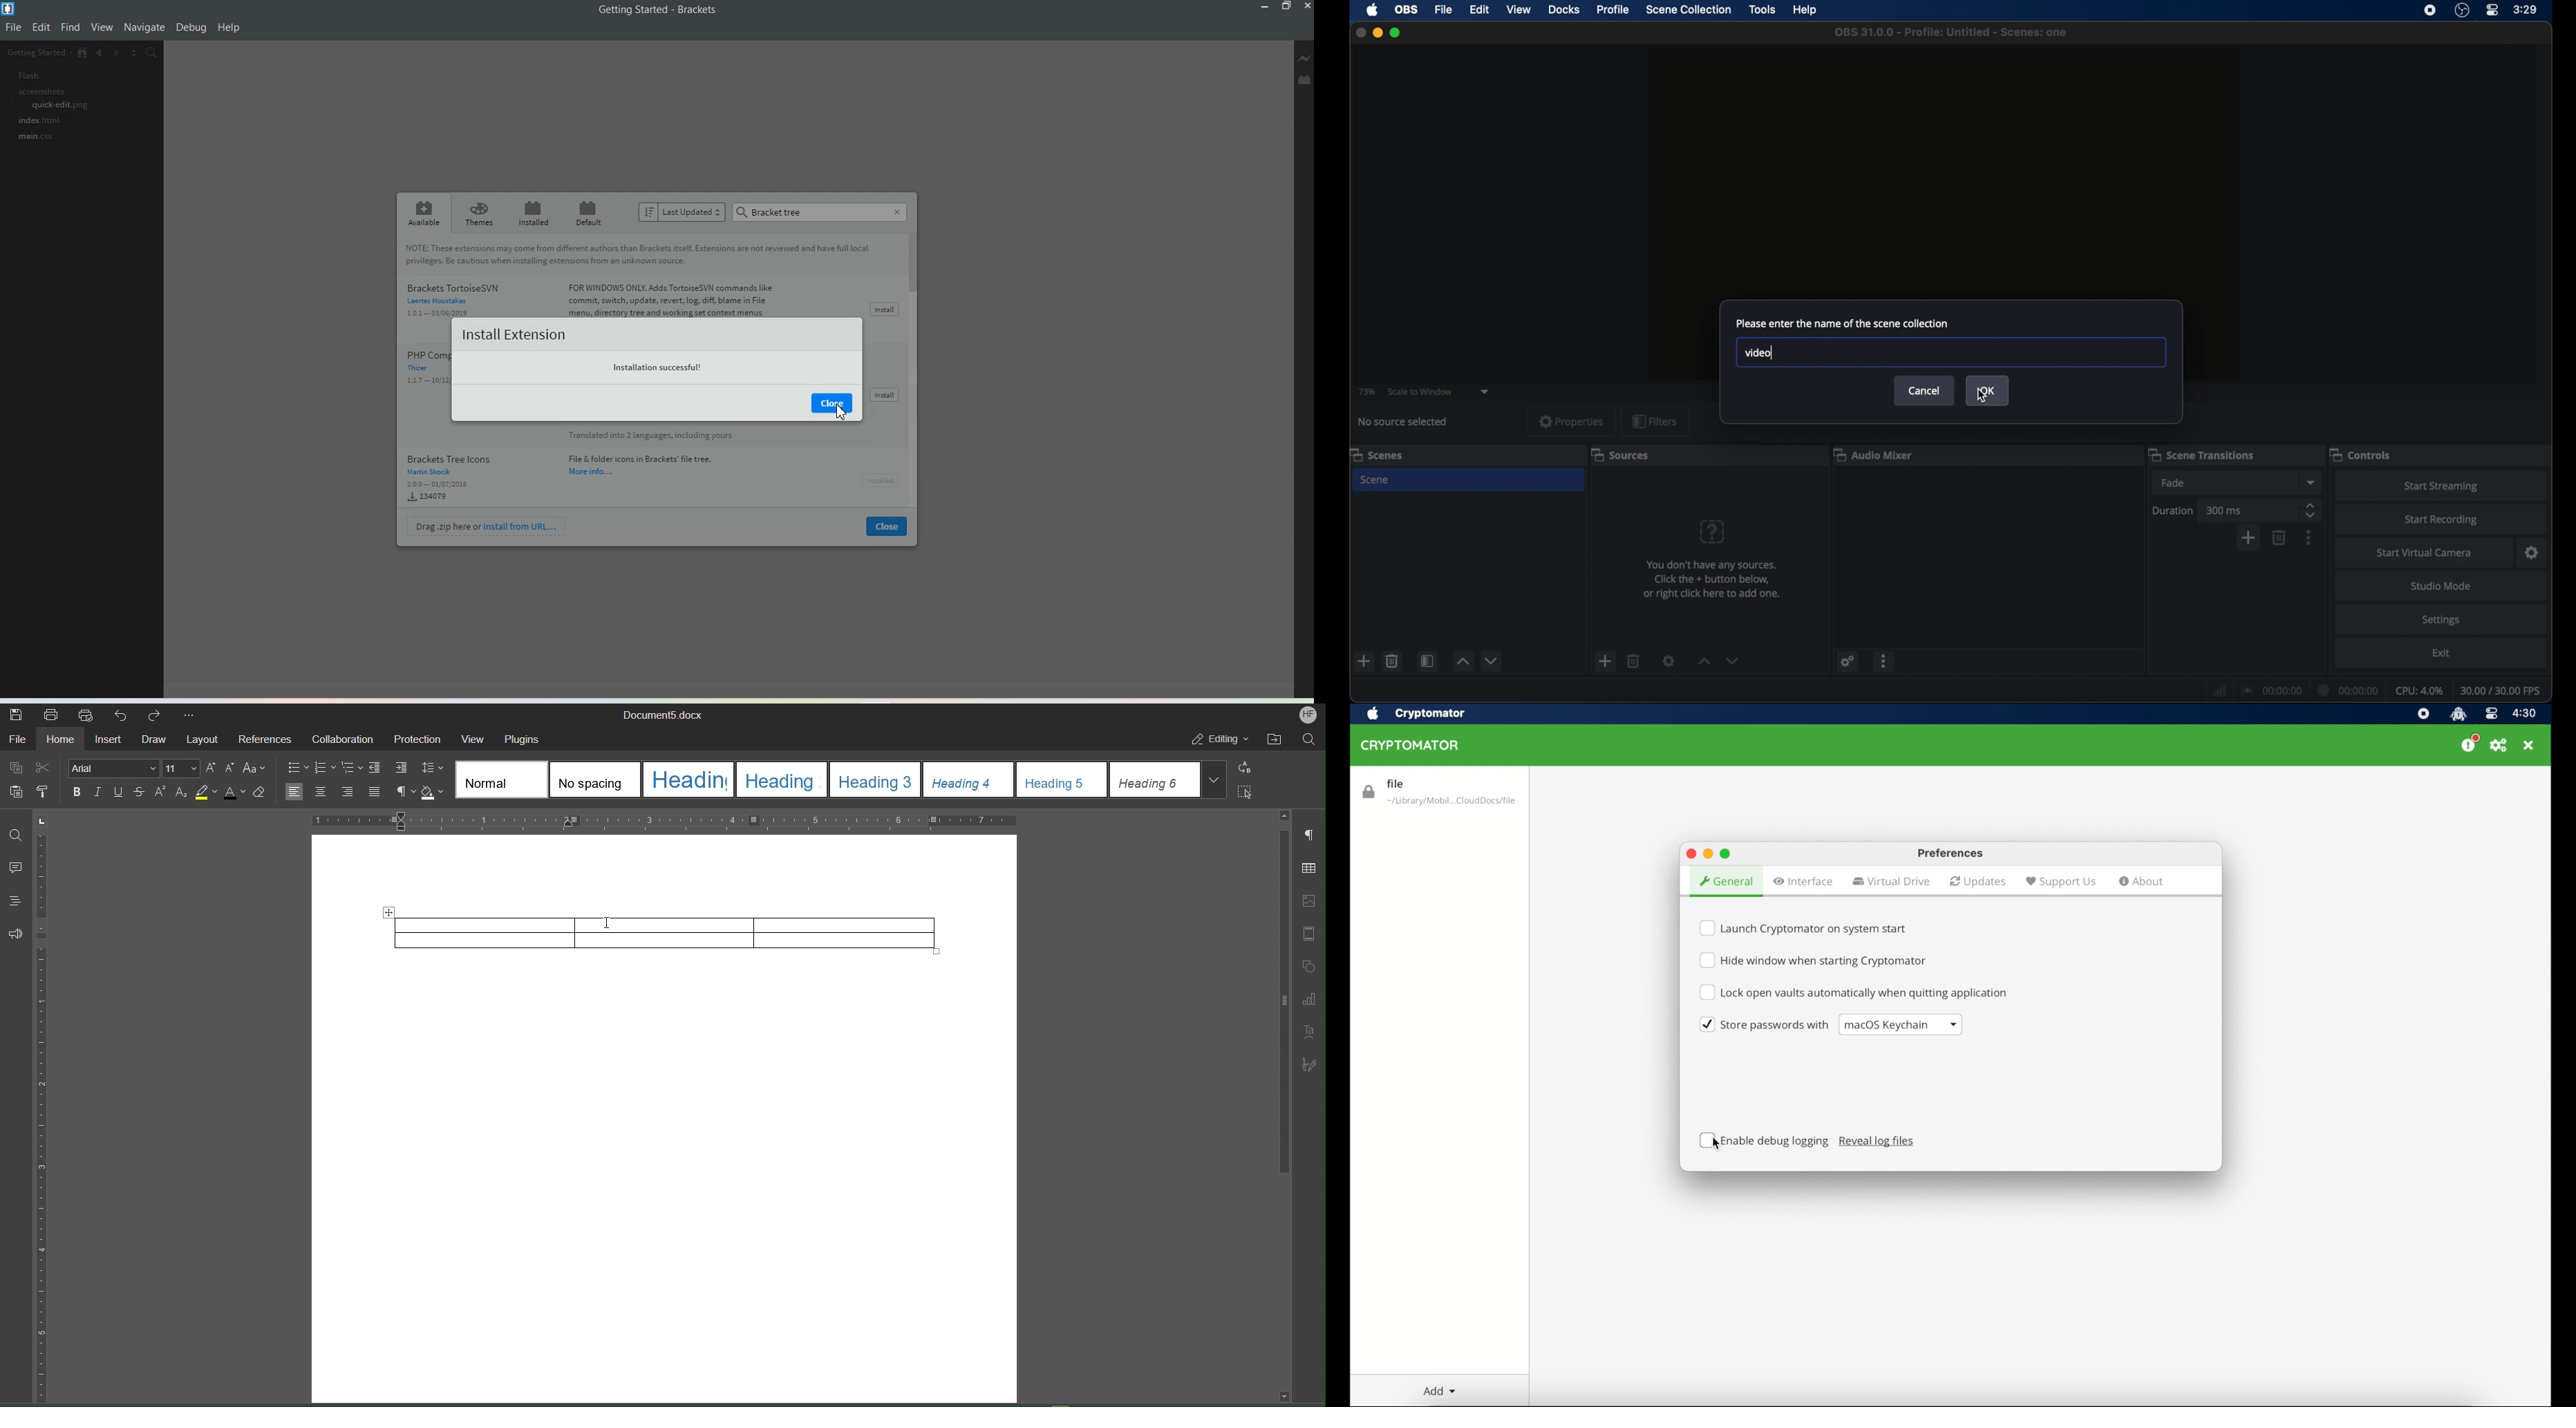  I want to click on sources, so click(1619, 455).